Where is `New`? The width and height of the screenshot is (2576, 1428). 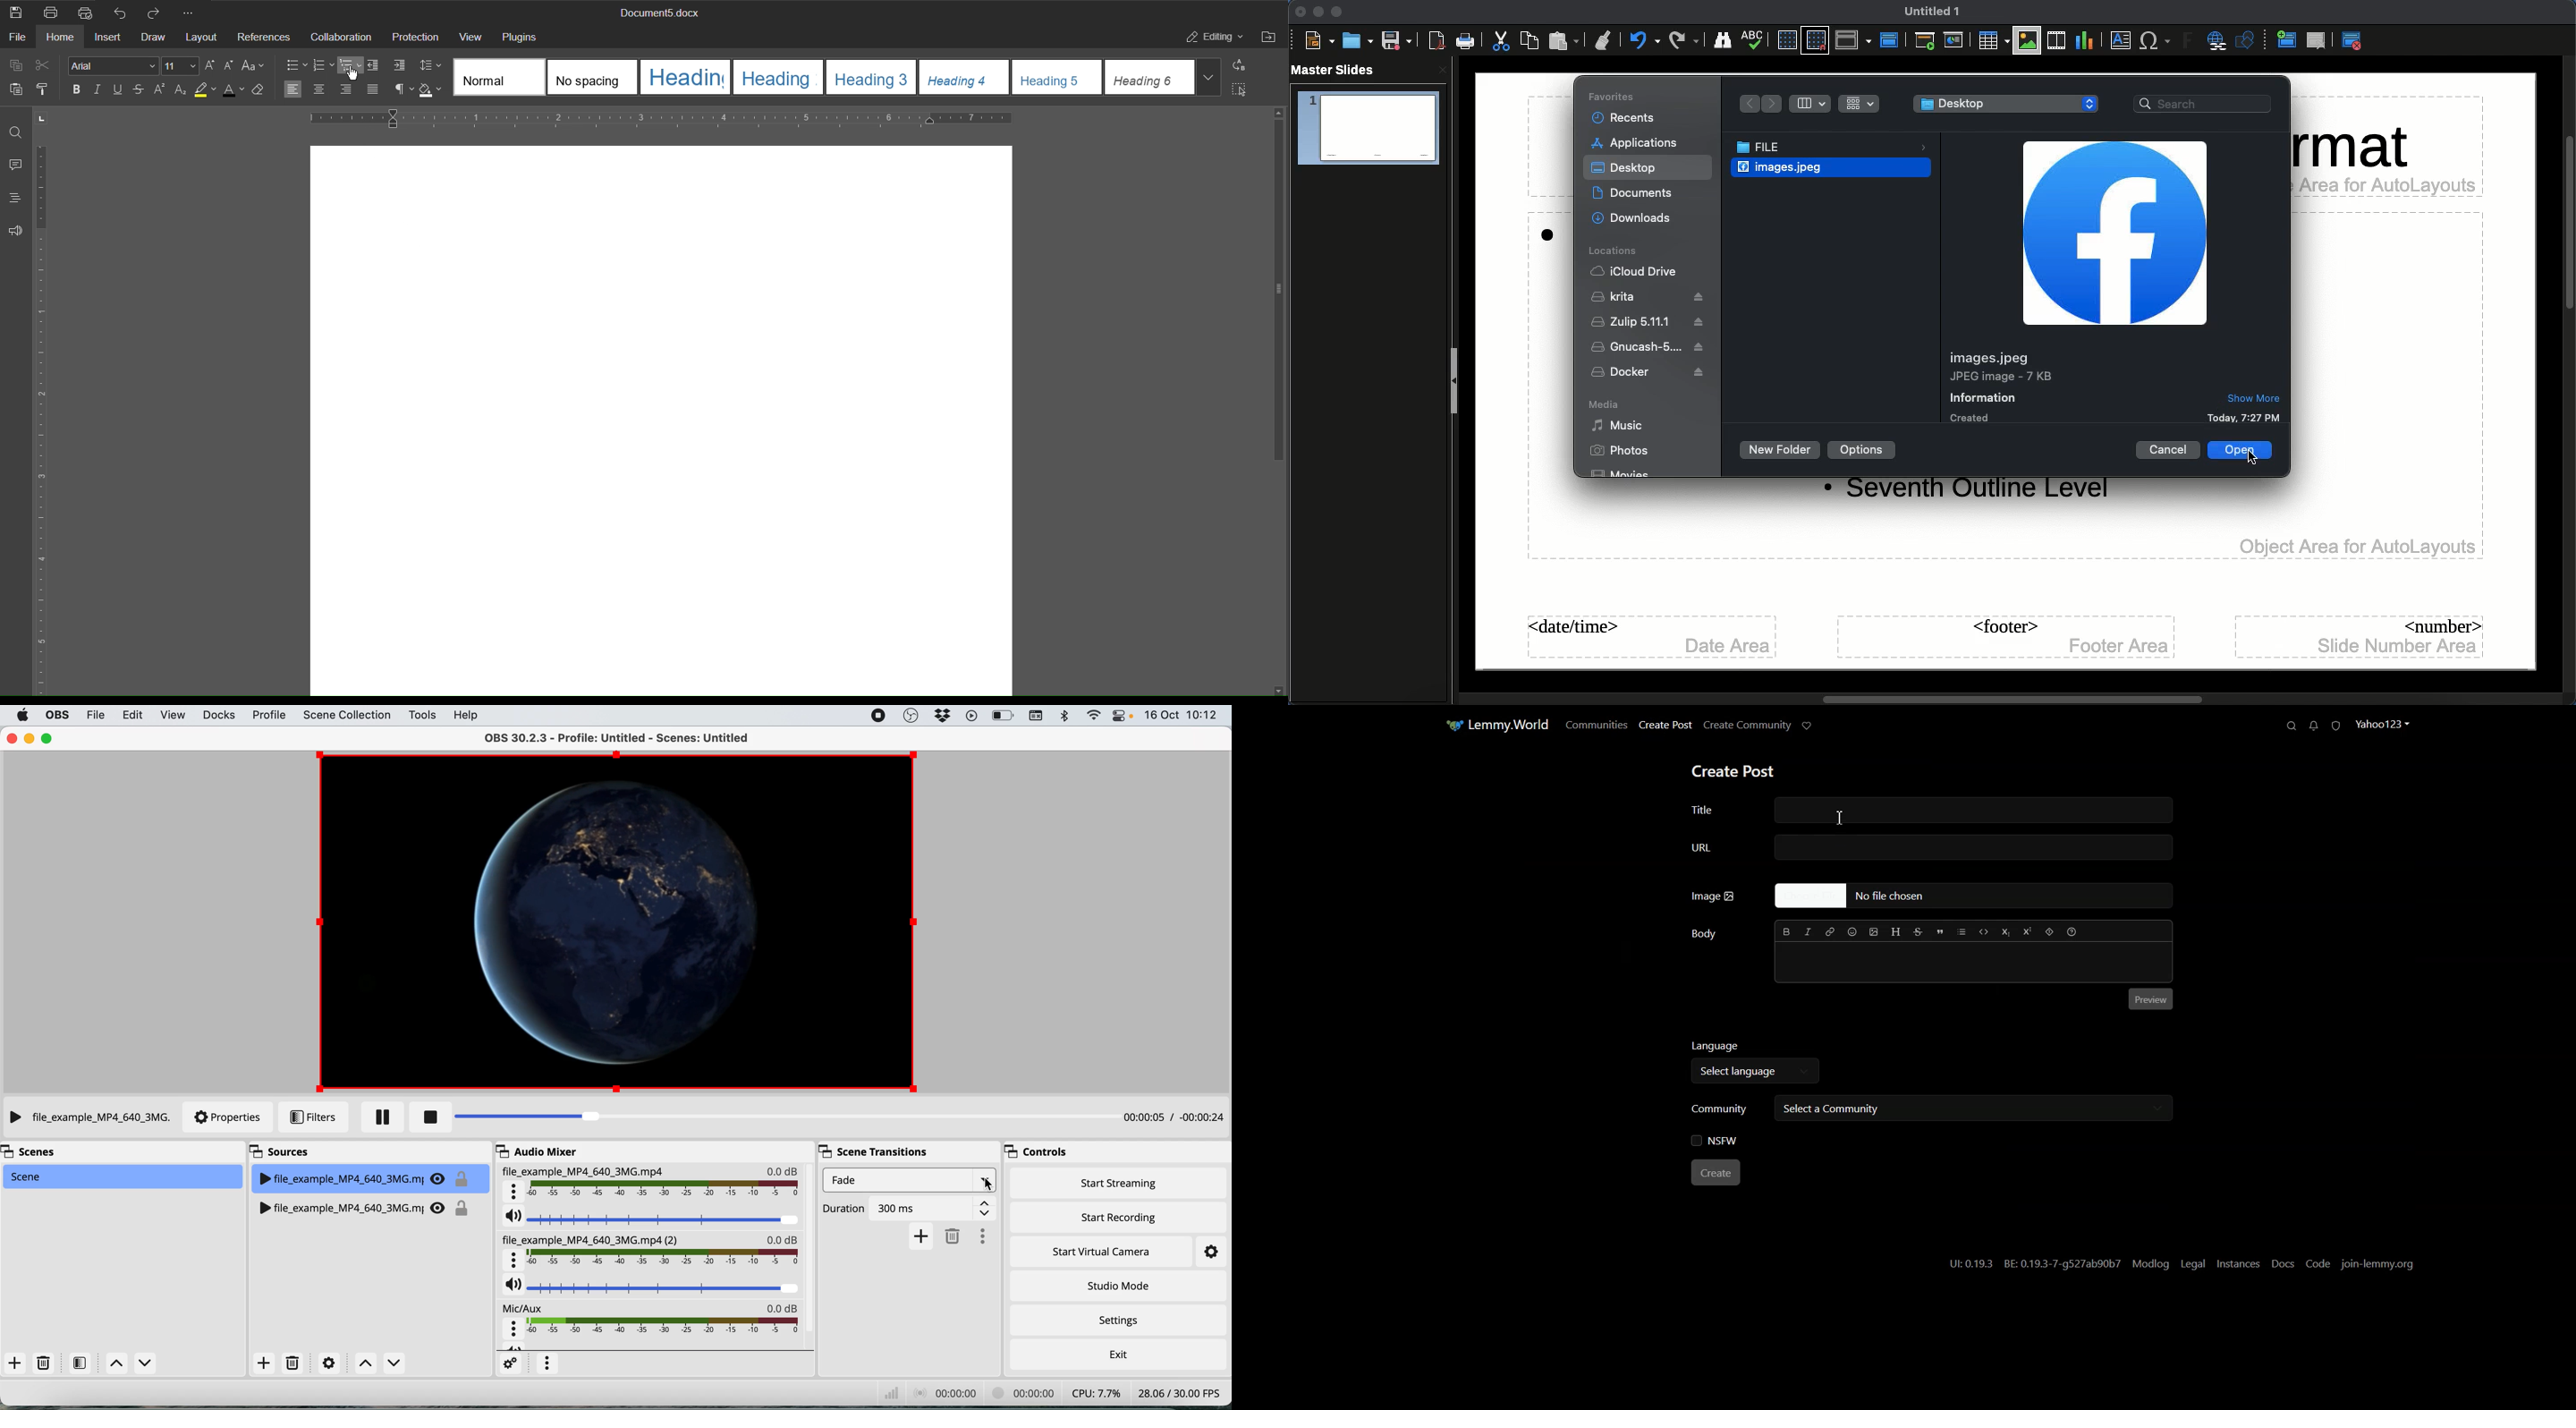 New is located at coordinates (1317, 40).